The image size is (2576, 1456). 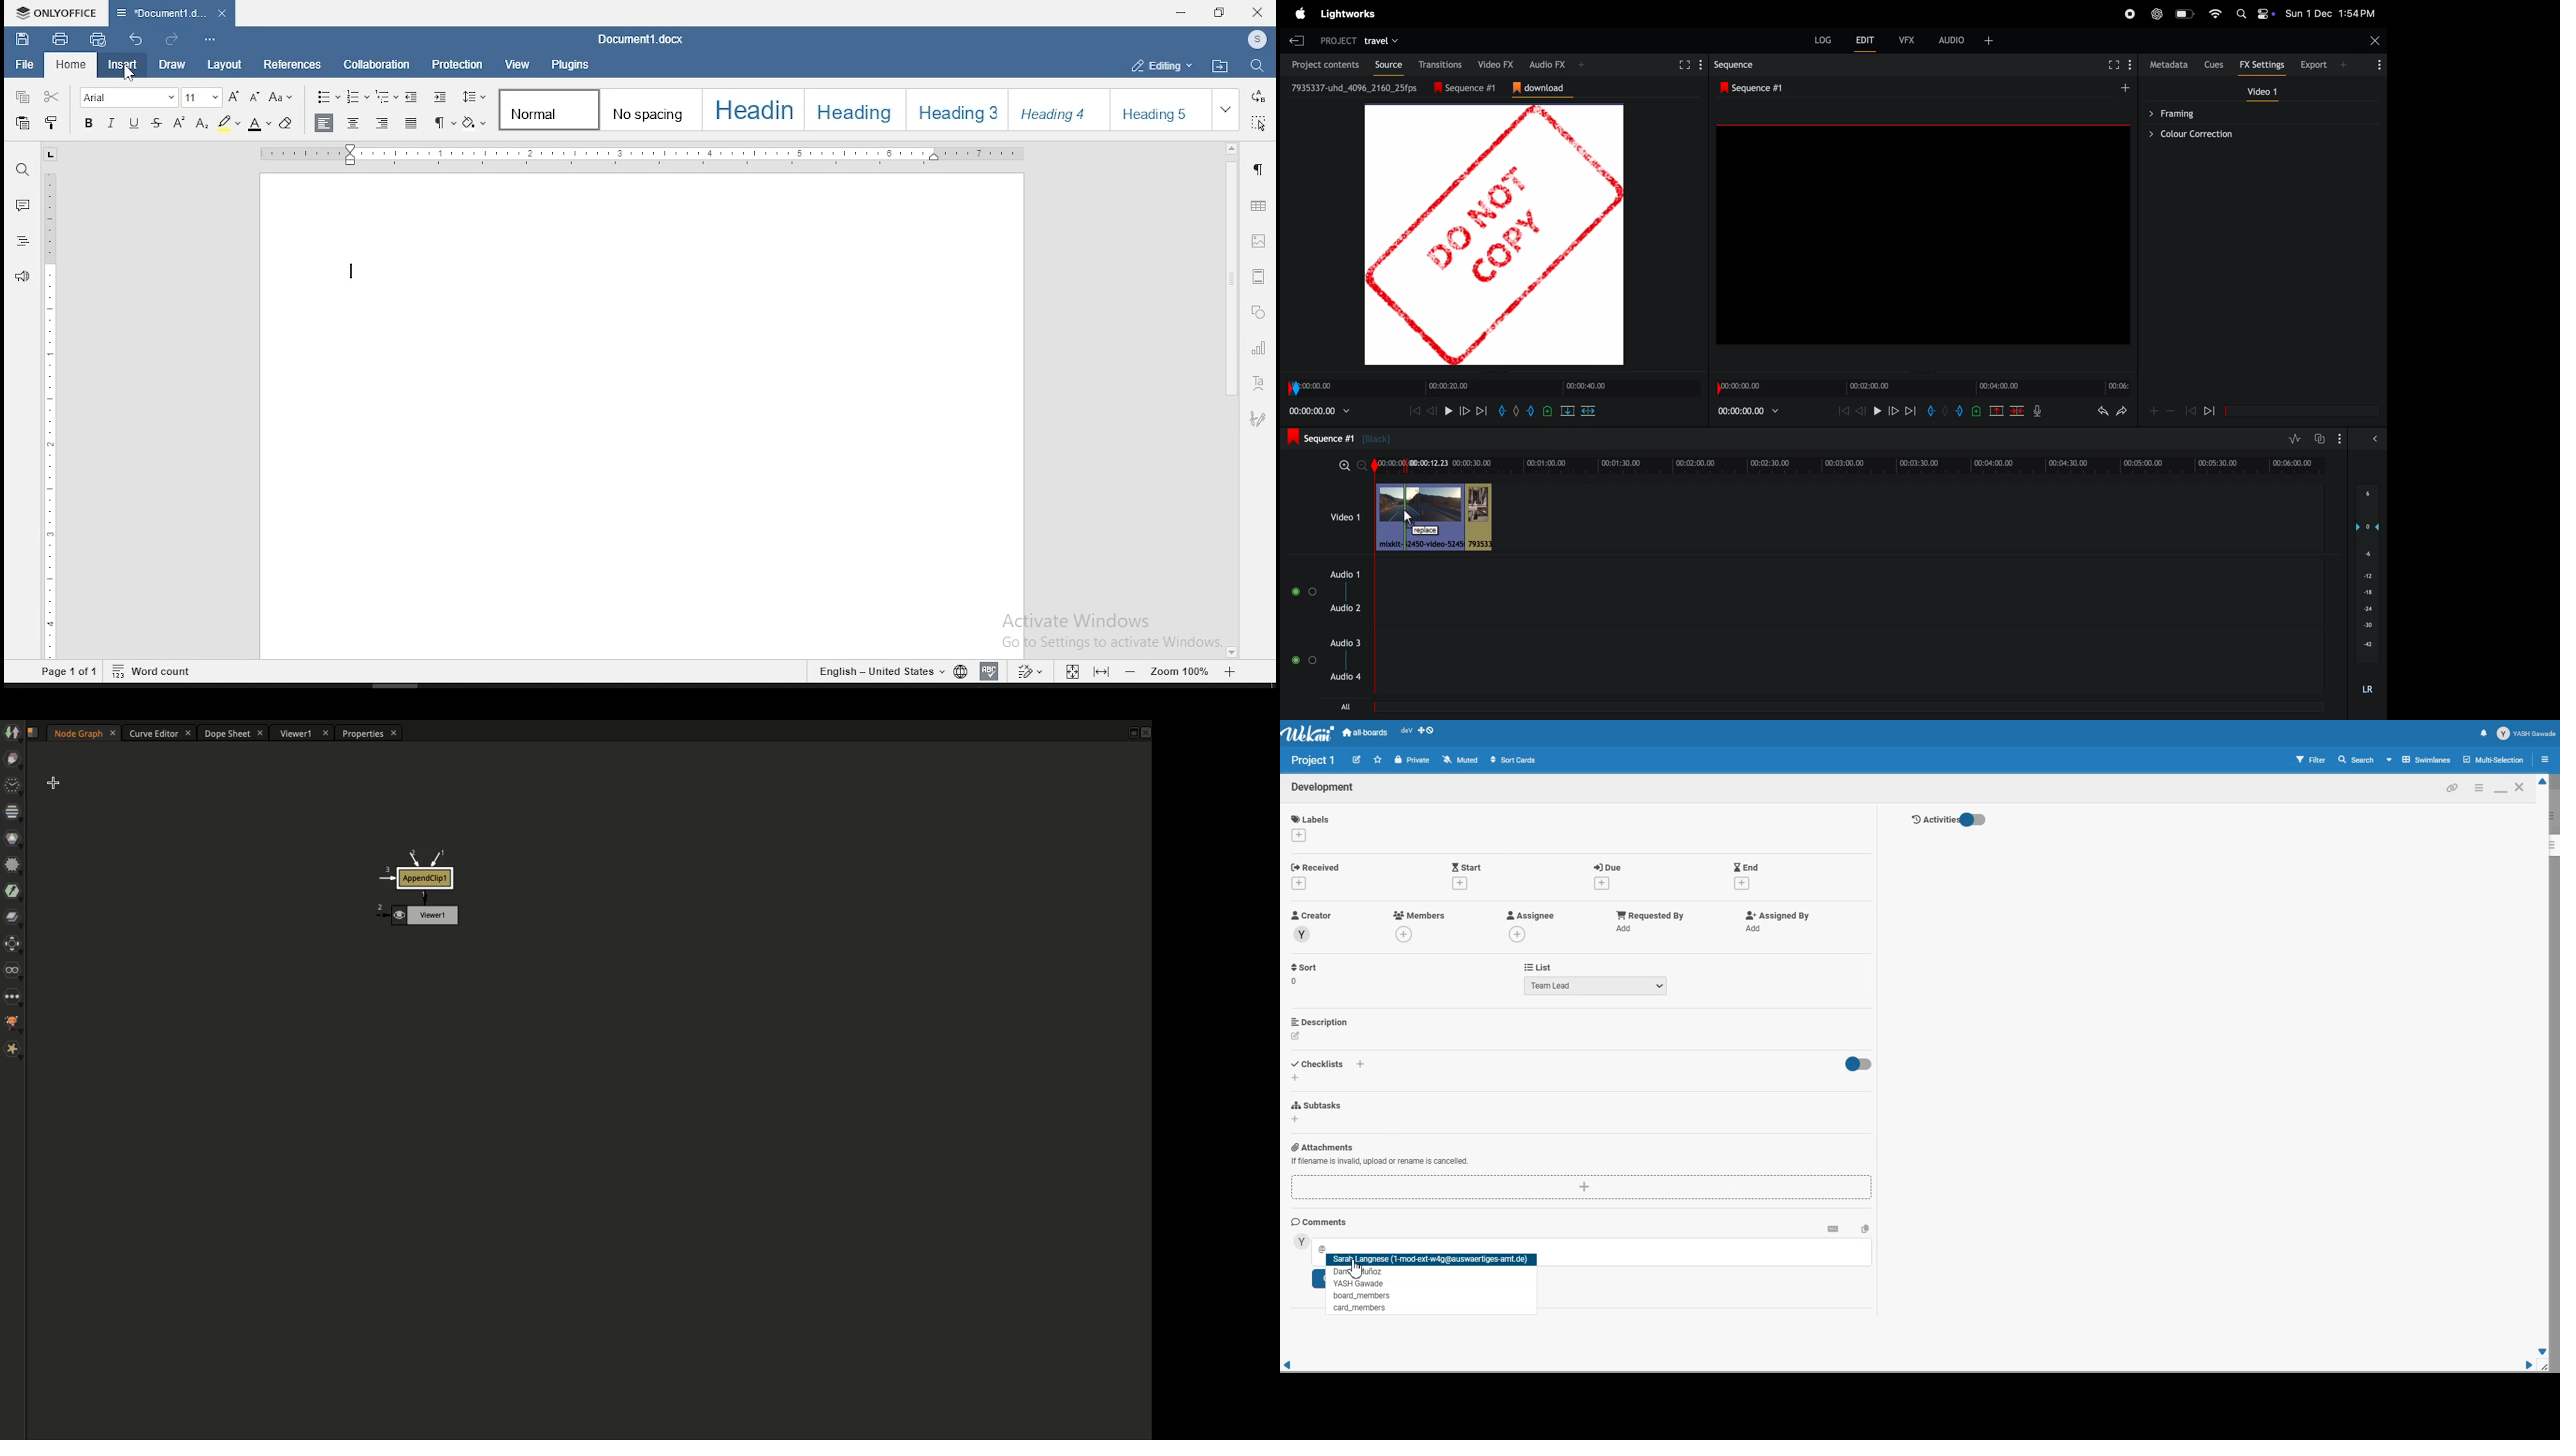 I want to click on Open sidebar, so click(x=2547, y=759).